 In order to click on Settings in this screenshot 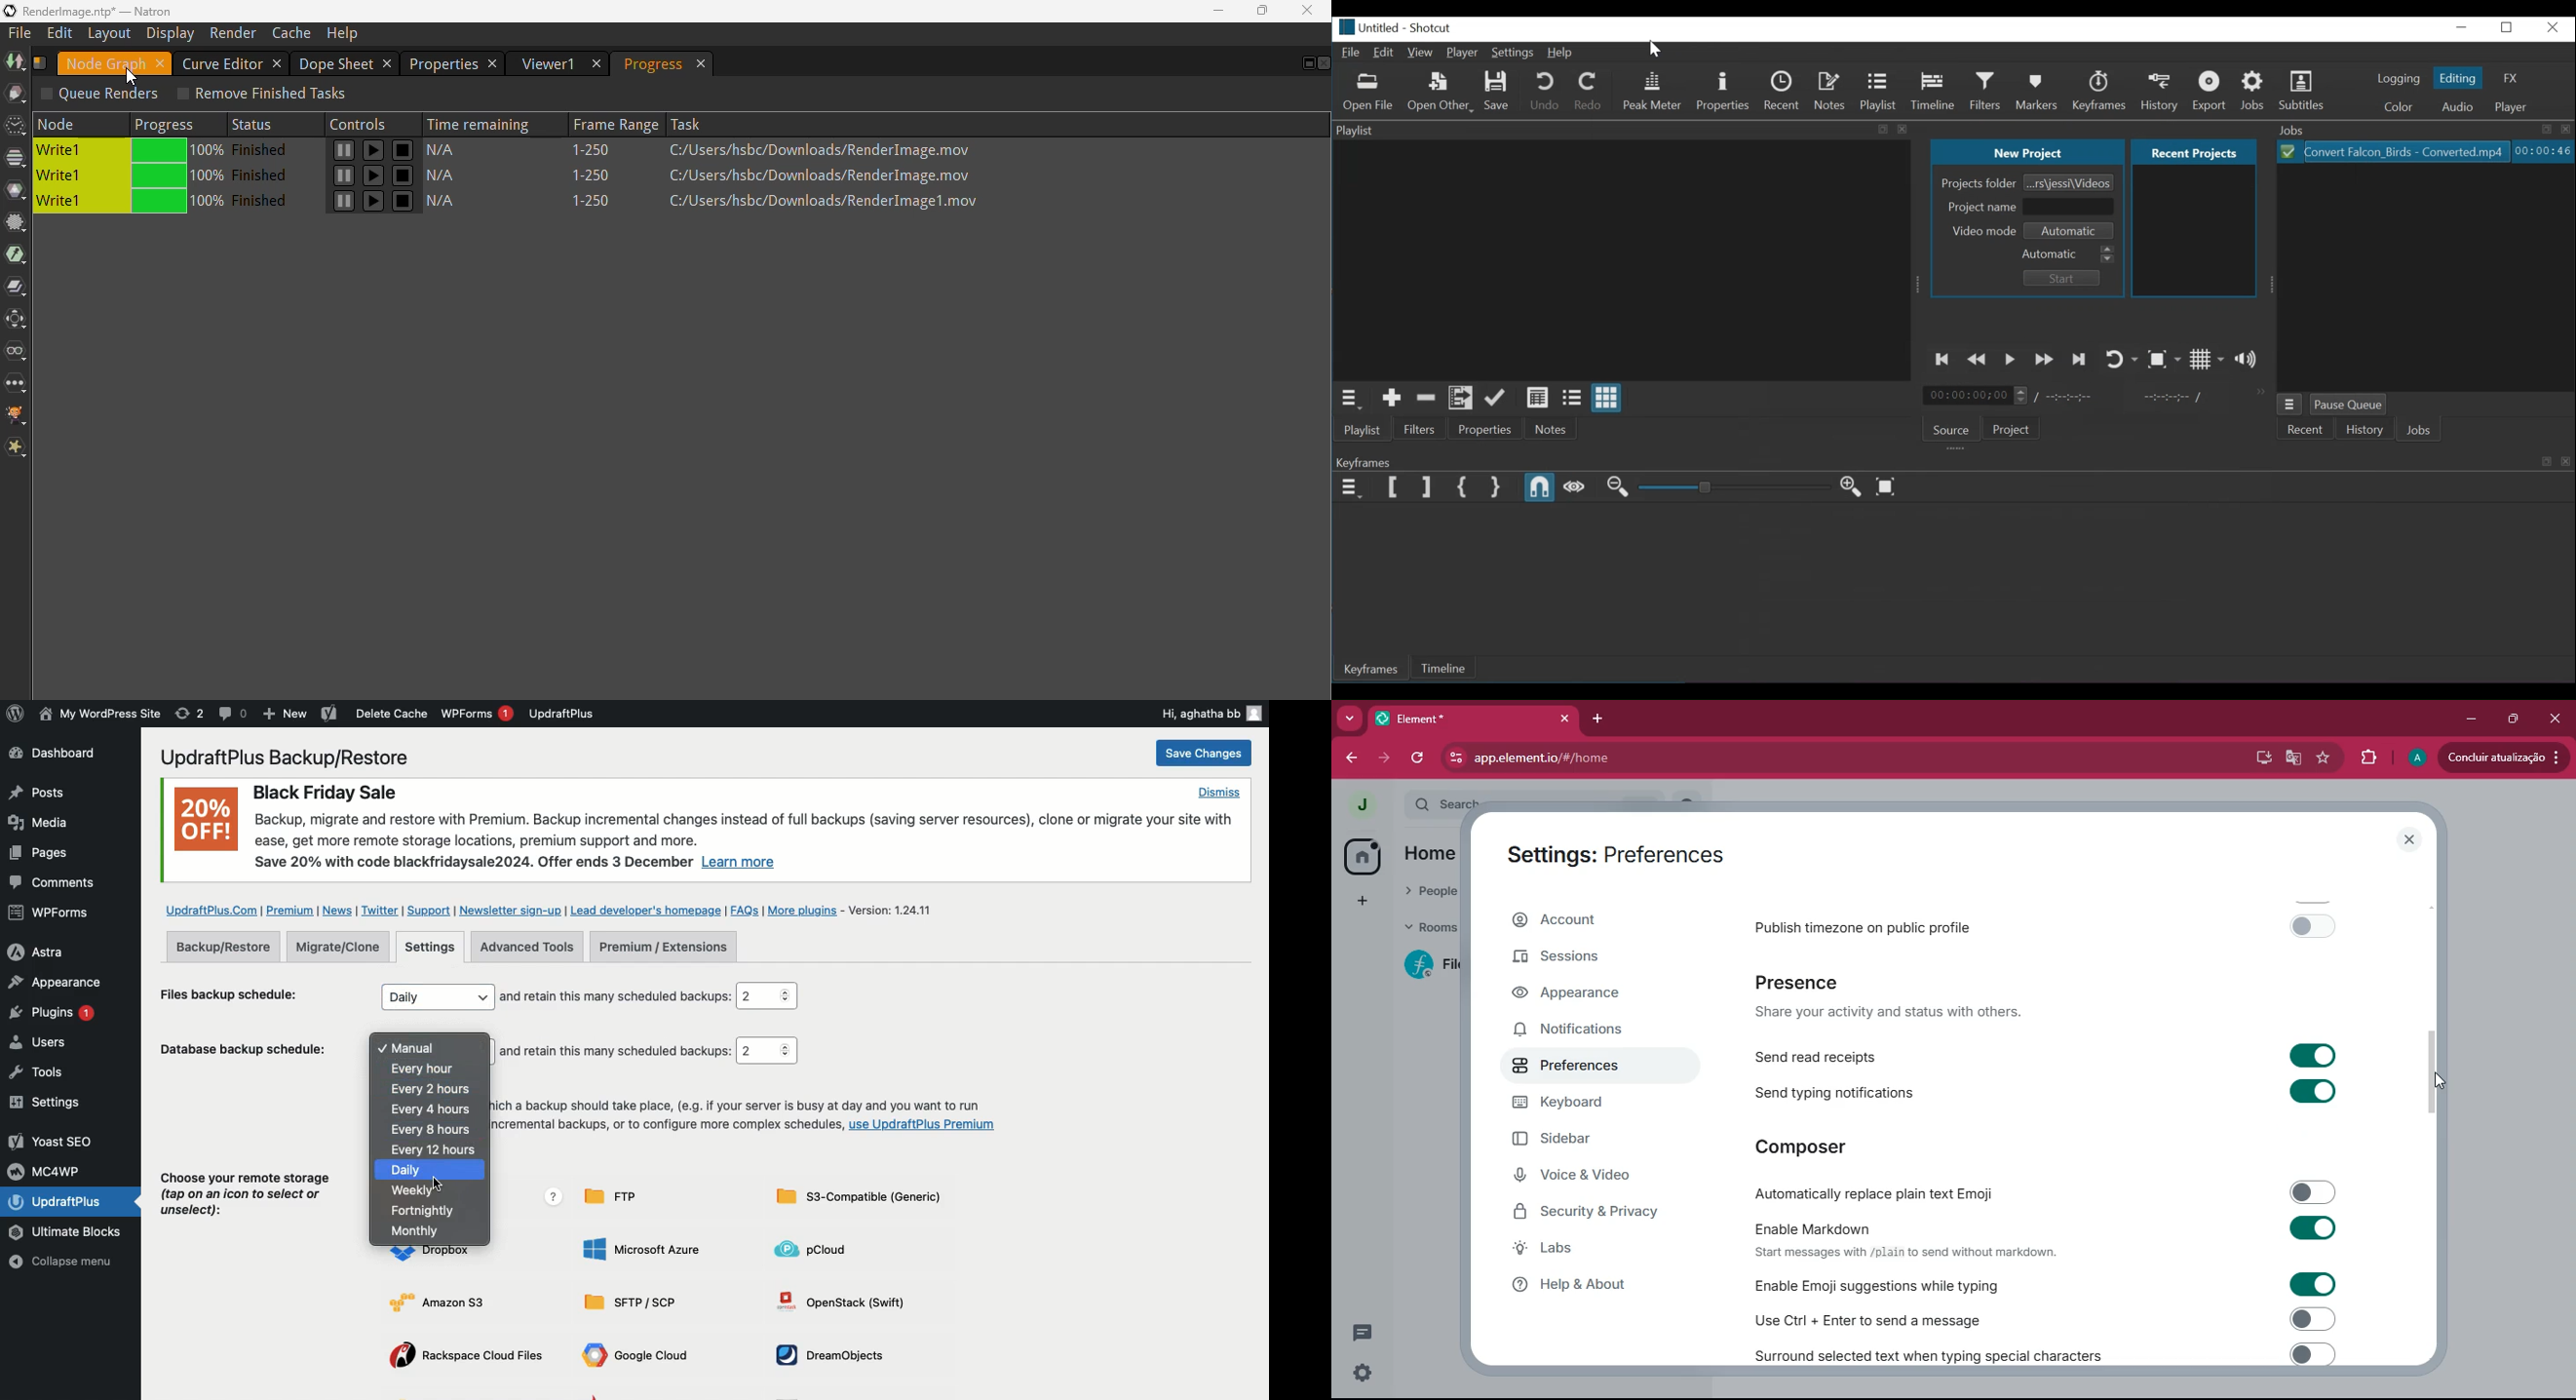, I will do `click(50, 1103)`.